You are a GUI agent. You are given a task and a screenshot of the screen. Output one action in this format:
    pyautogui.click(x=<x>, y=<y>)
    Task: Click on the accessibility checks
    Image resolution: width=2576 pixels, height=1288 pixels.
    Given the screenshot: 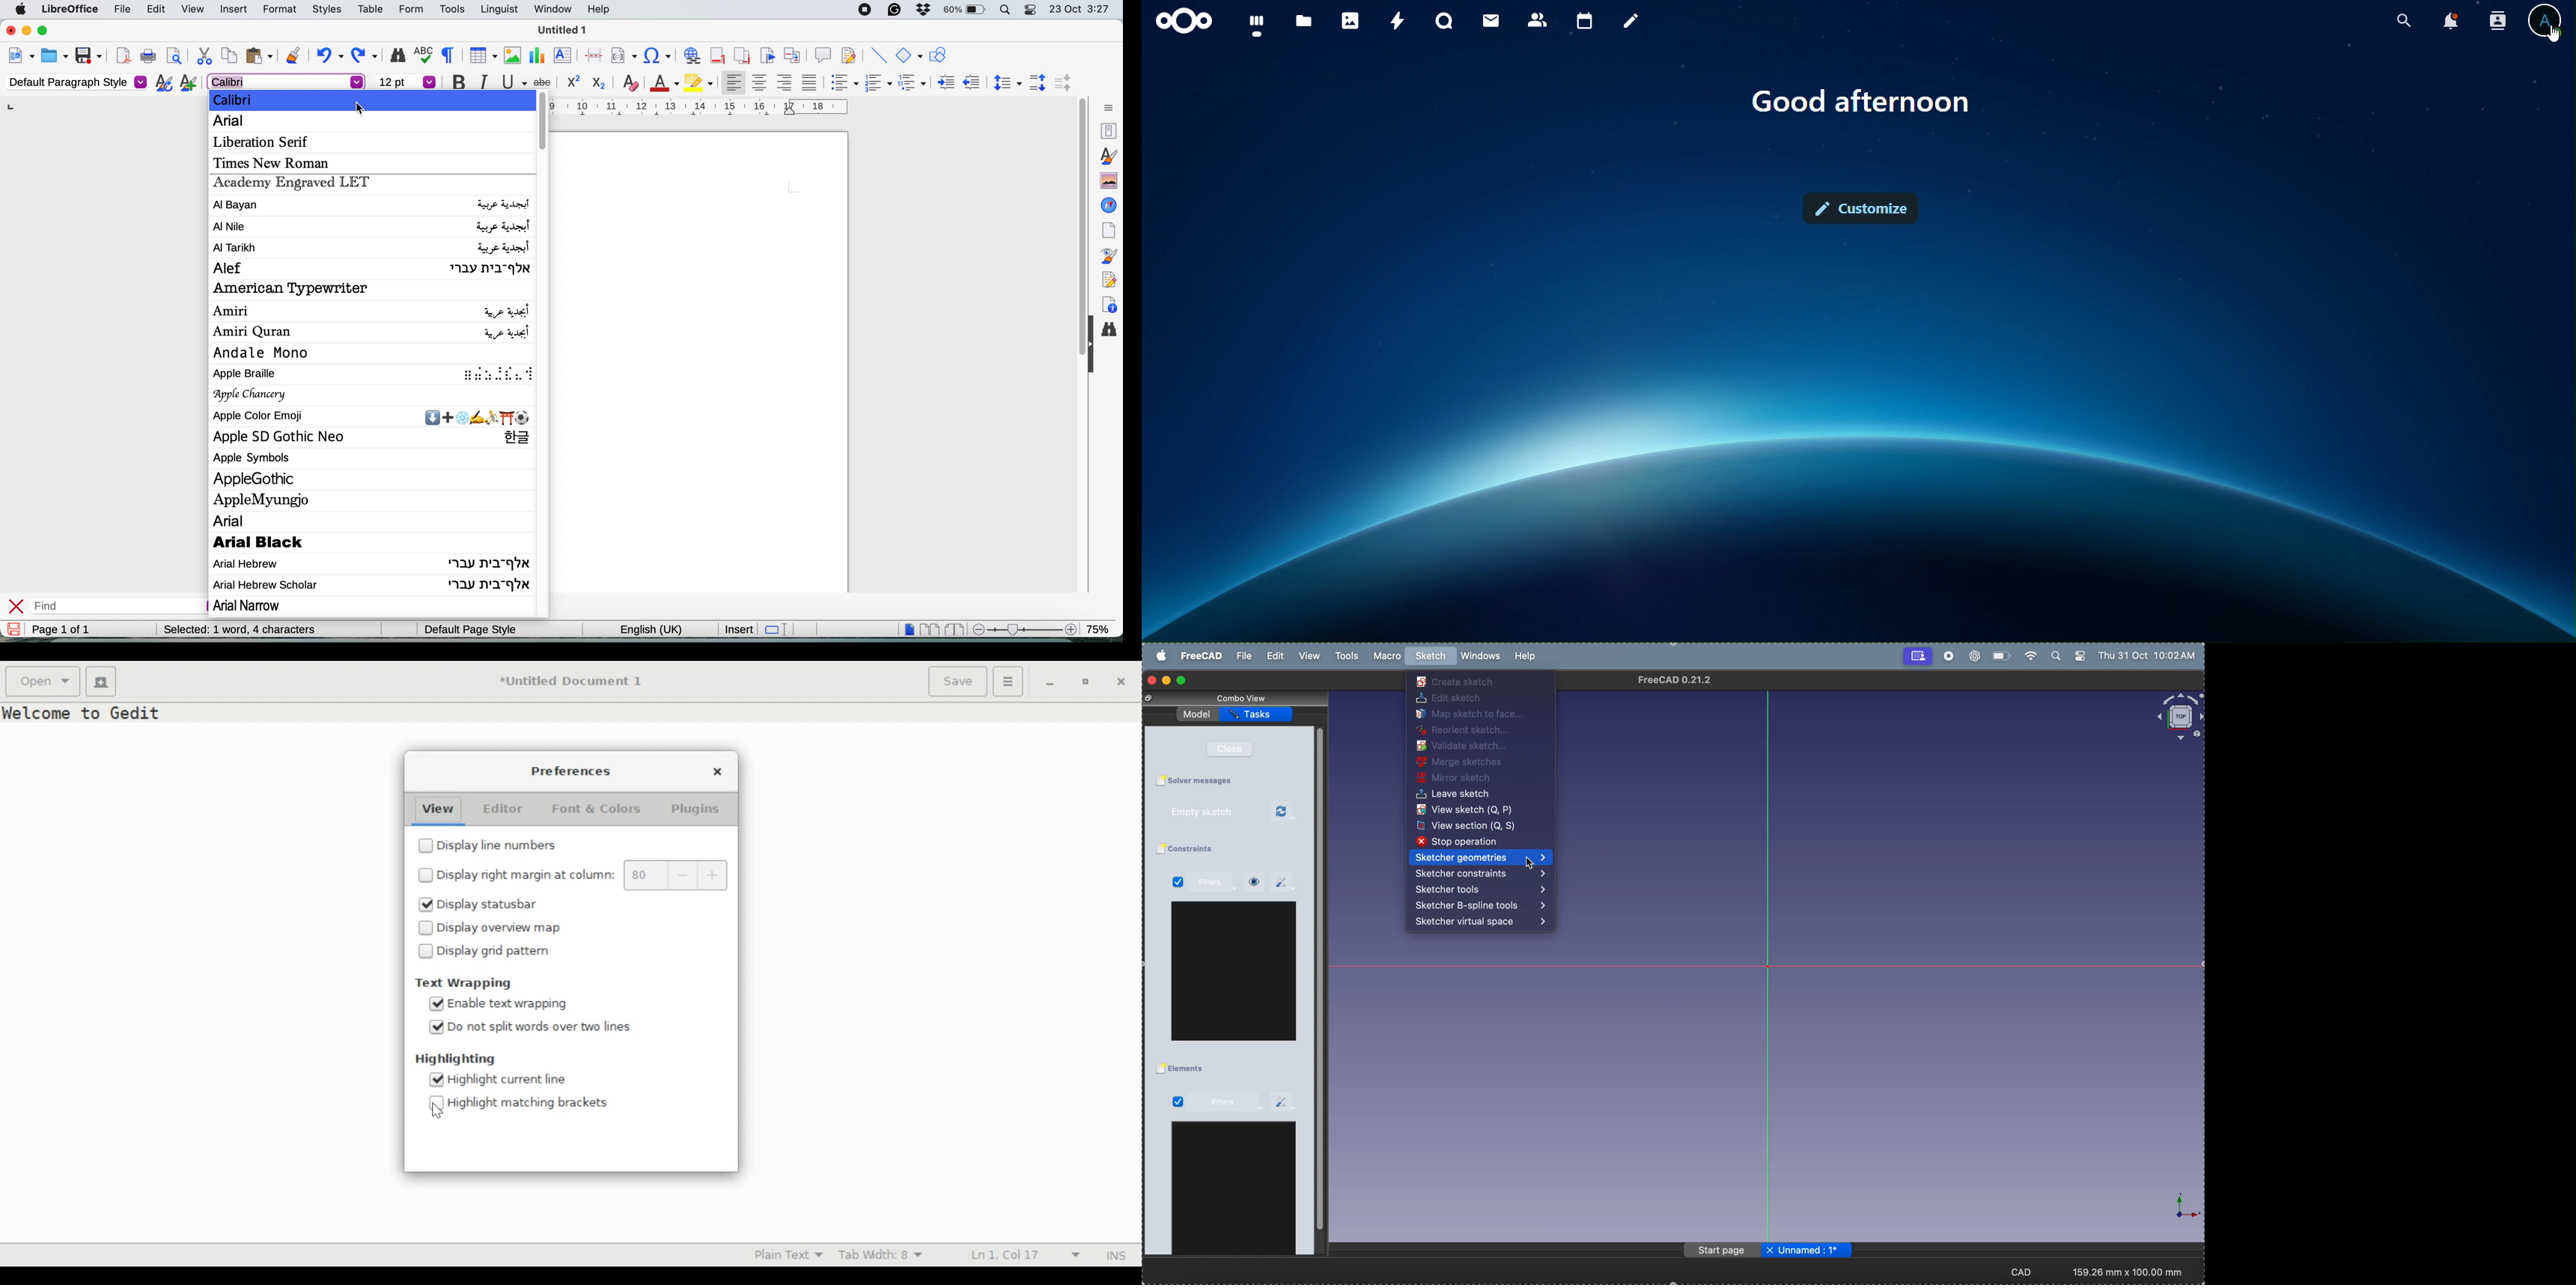 What is the action you would take?
    pyautogui.click(x=1110, y=303)
    